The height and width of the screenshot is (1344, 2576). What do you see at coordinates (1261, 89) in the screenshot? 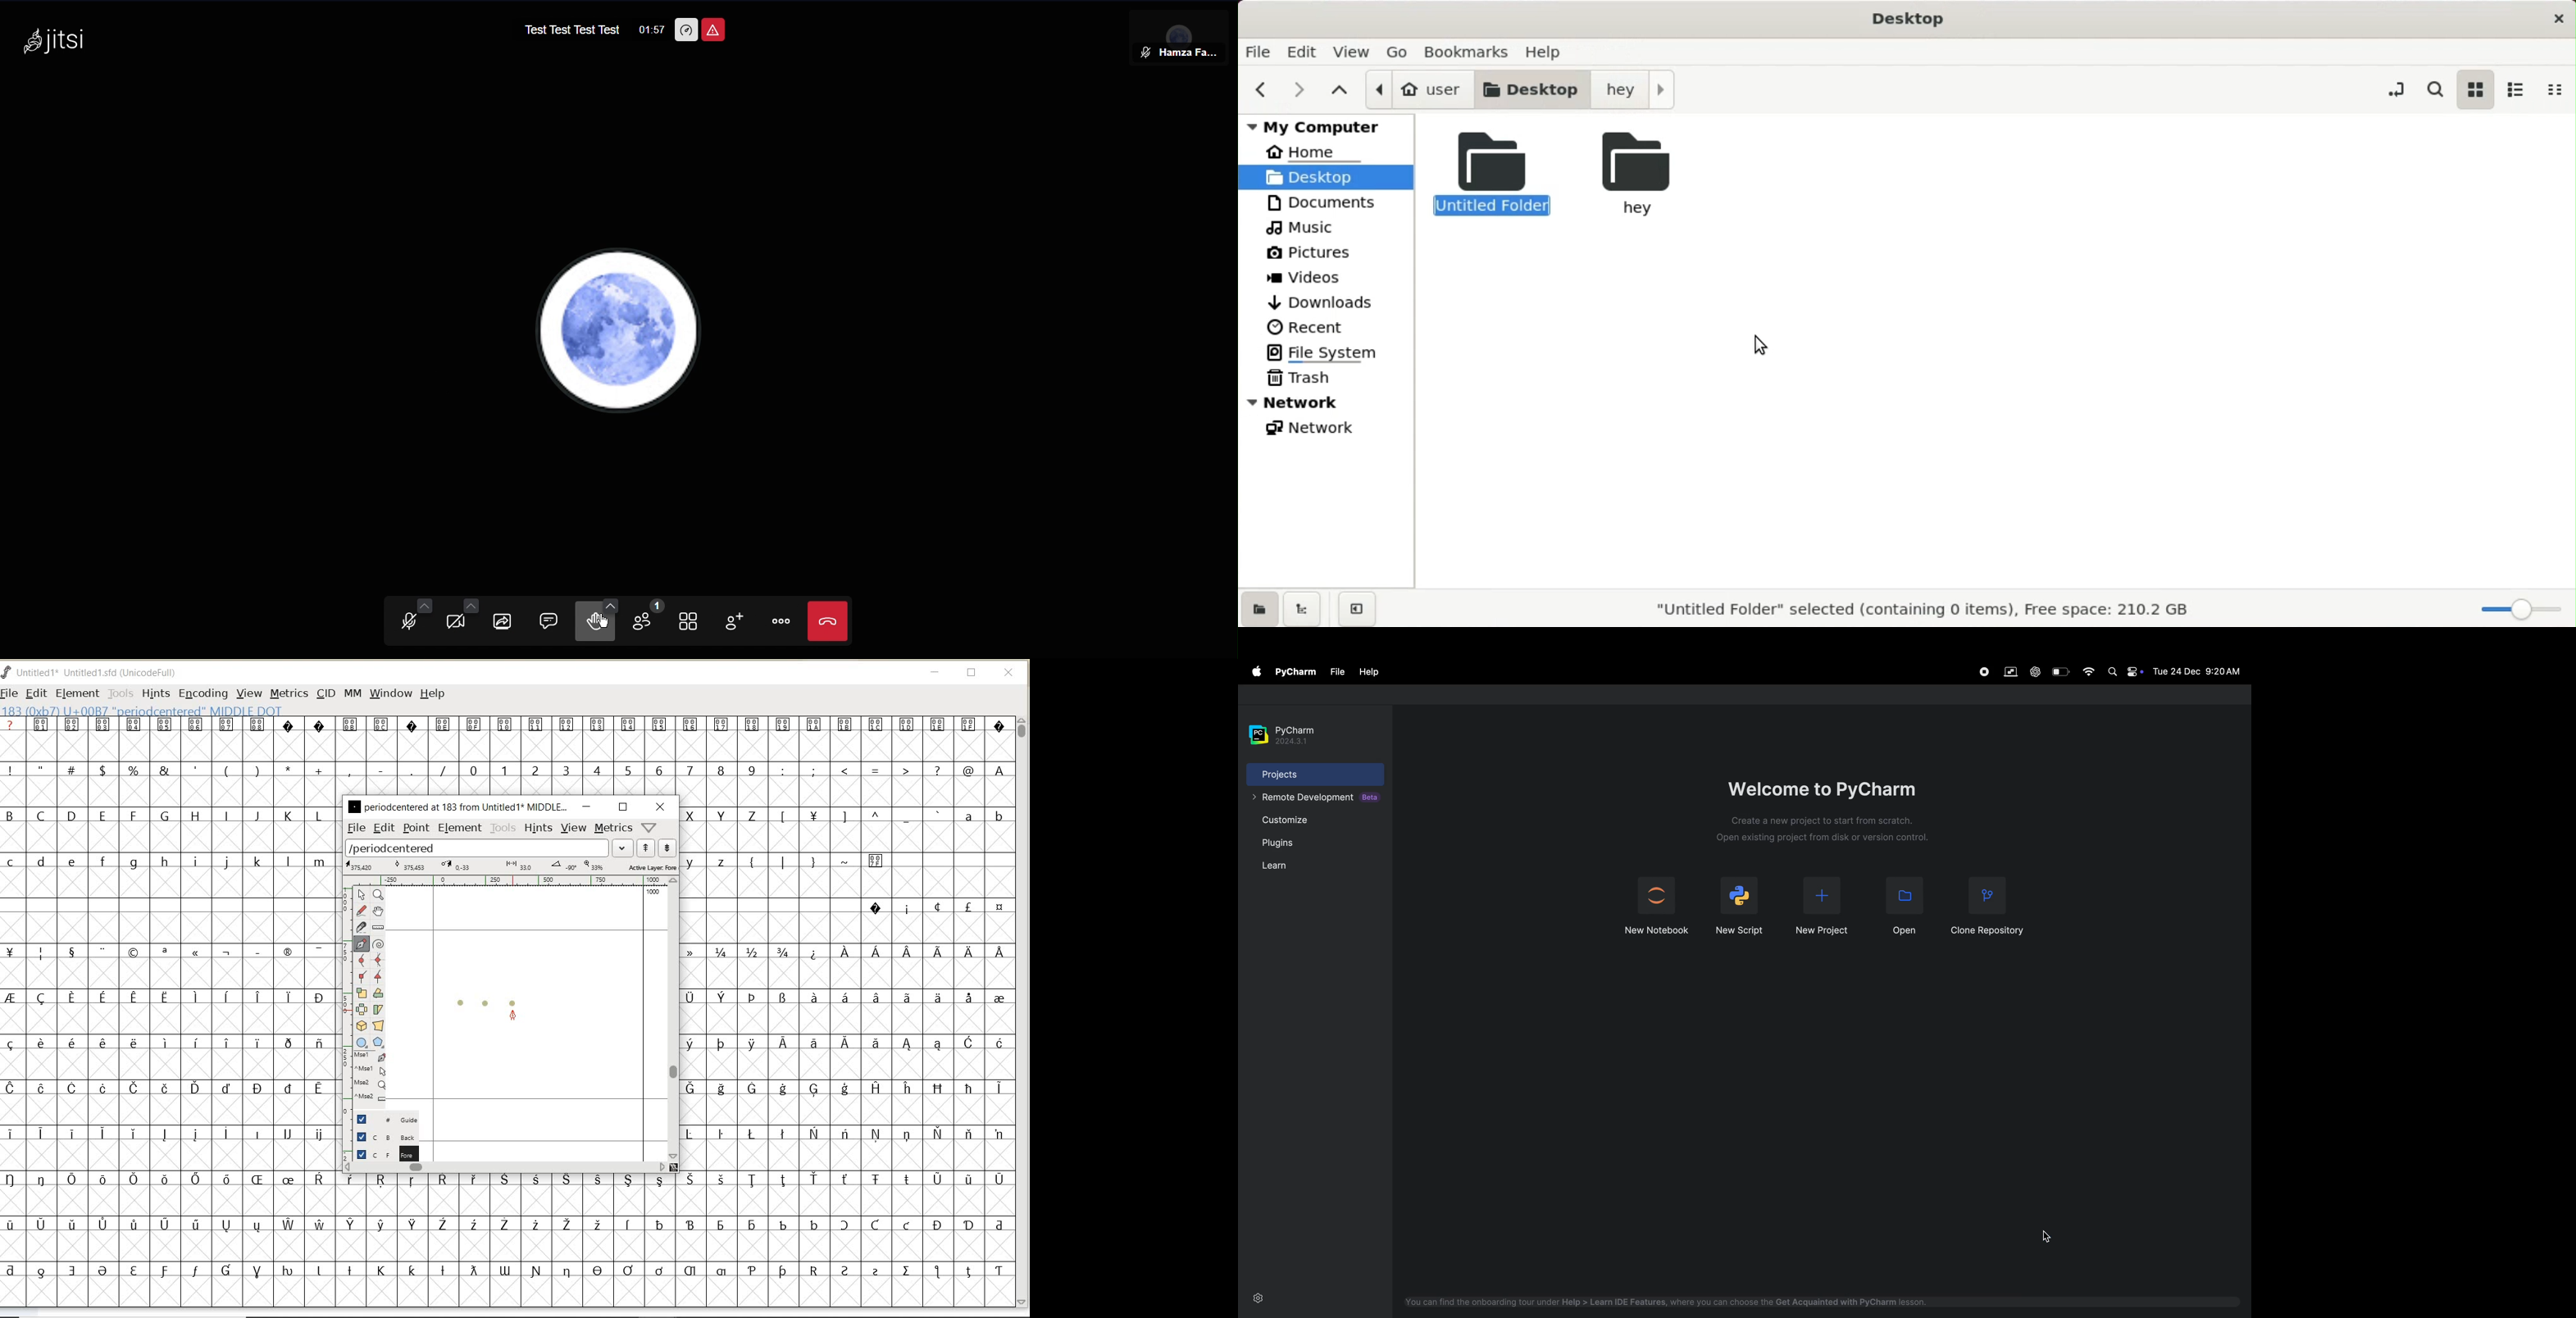
I see `previous` at bounding box center [1261, 89].